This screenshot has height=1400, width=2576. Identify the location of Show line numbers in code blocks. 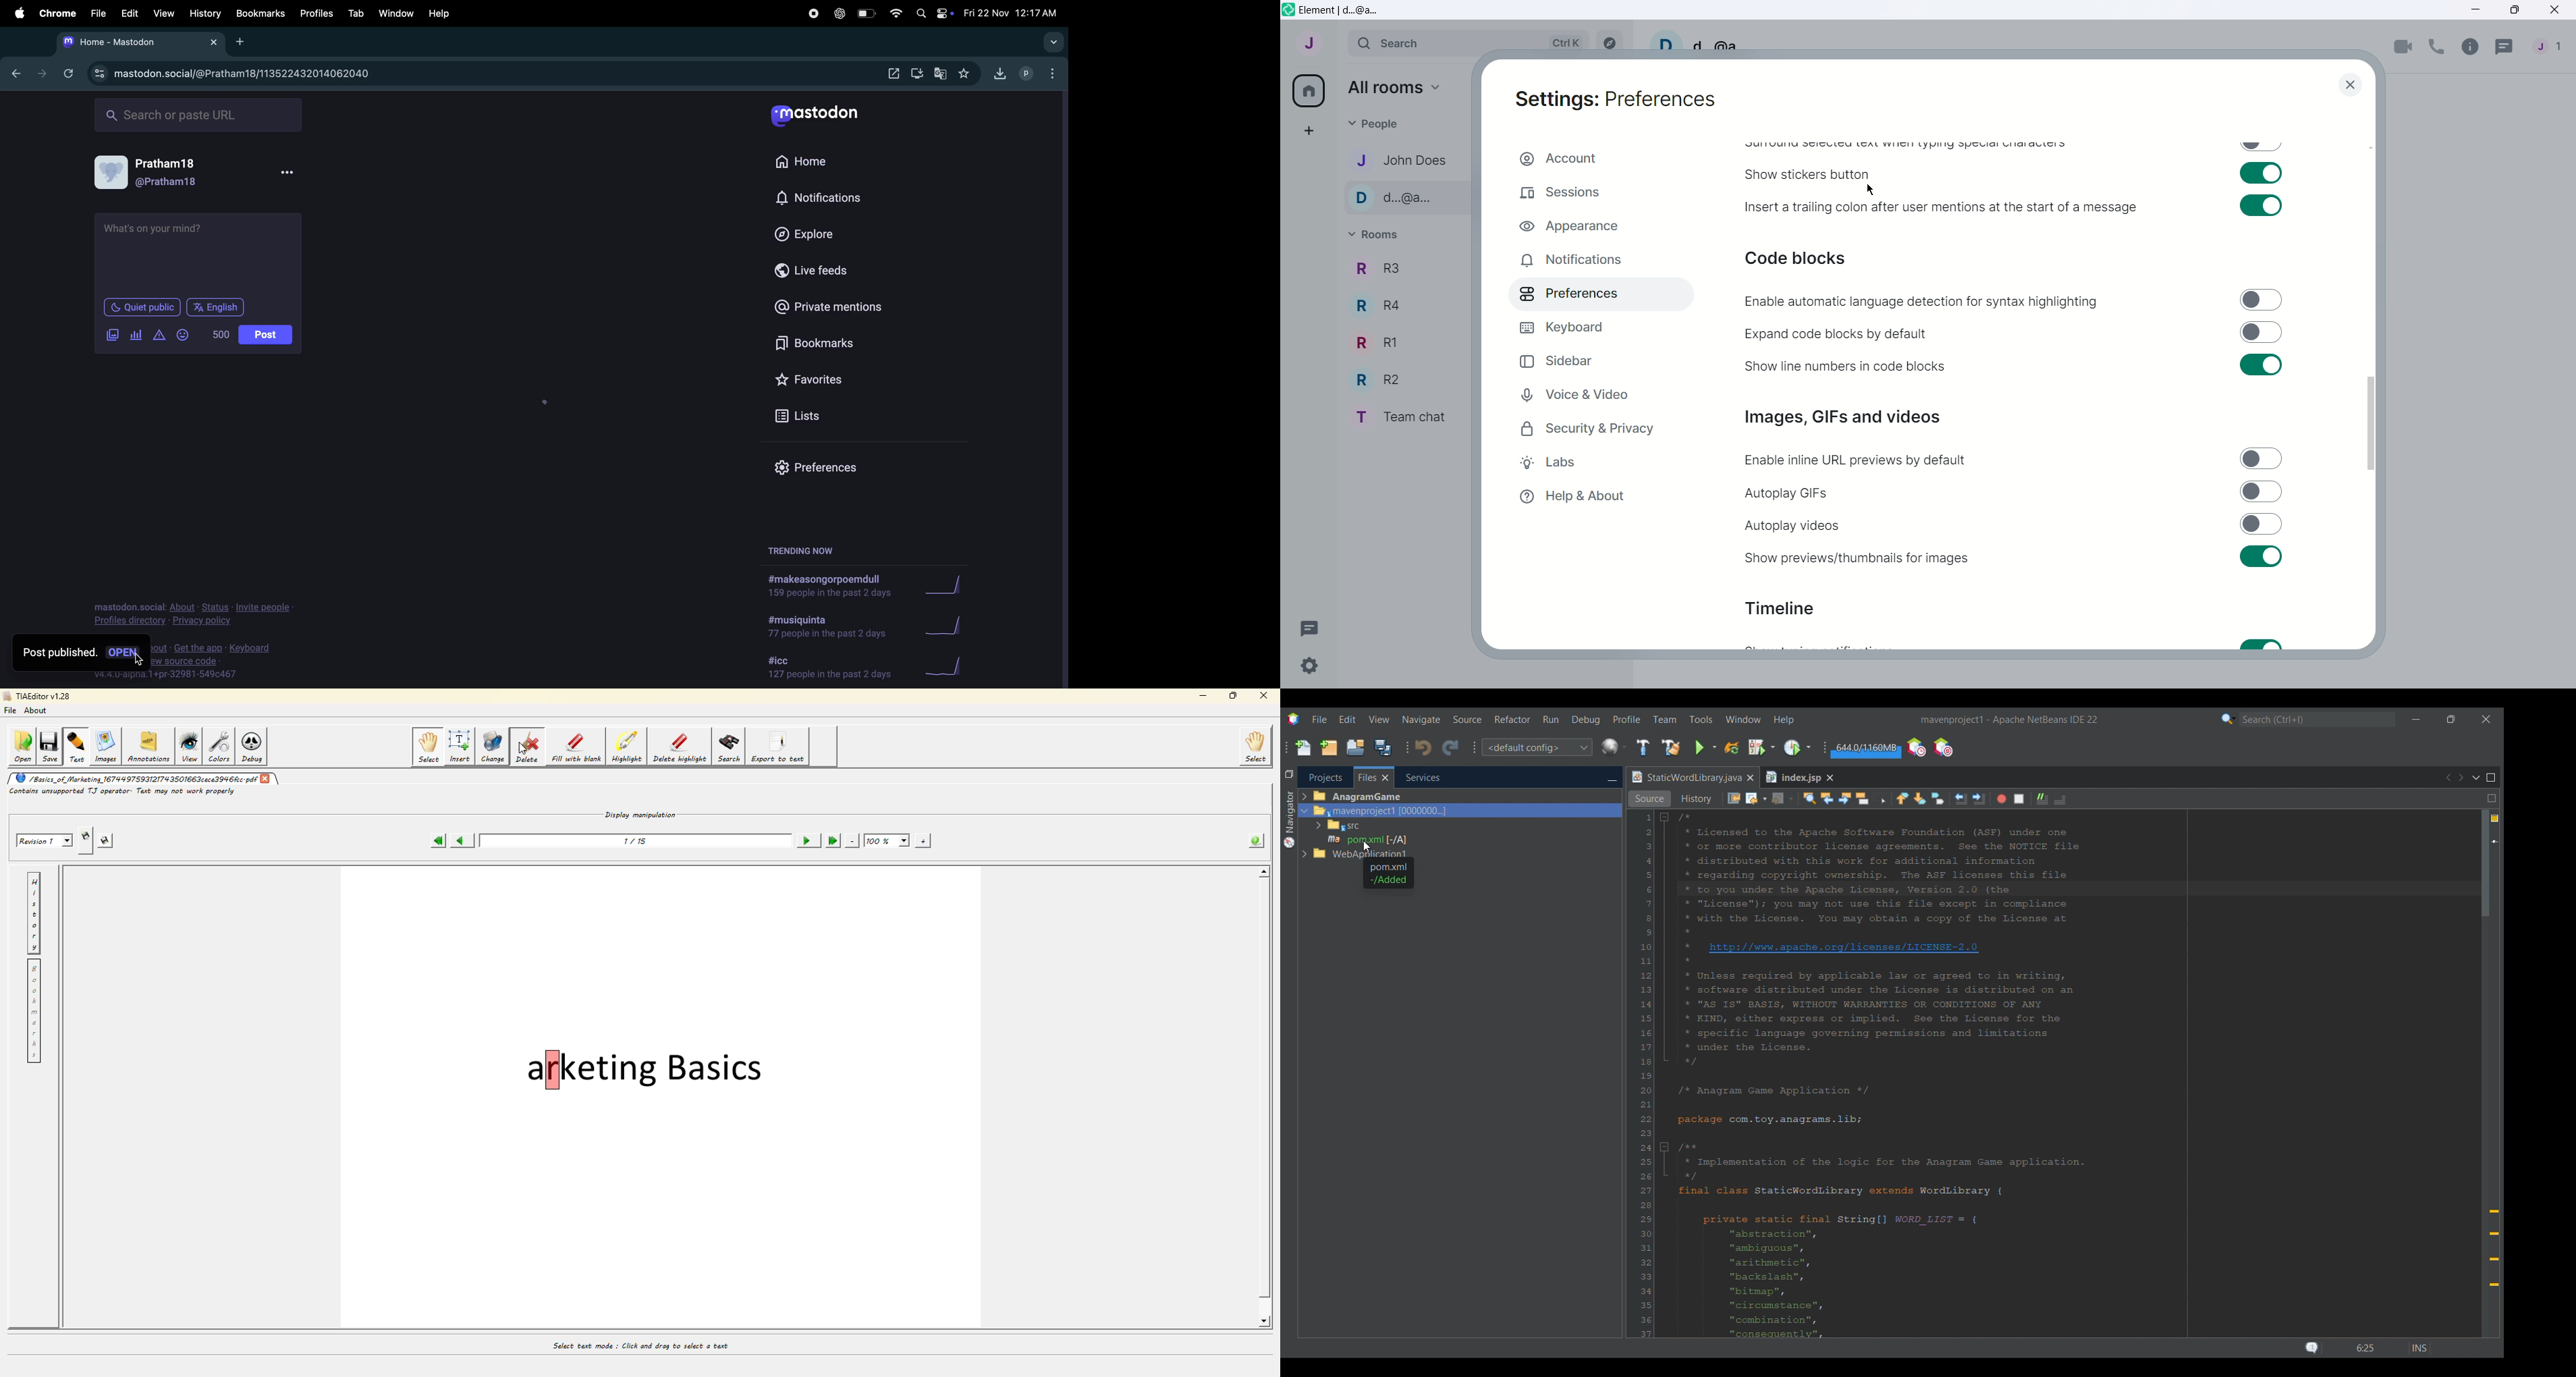
(1845, 365).